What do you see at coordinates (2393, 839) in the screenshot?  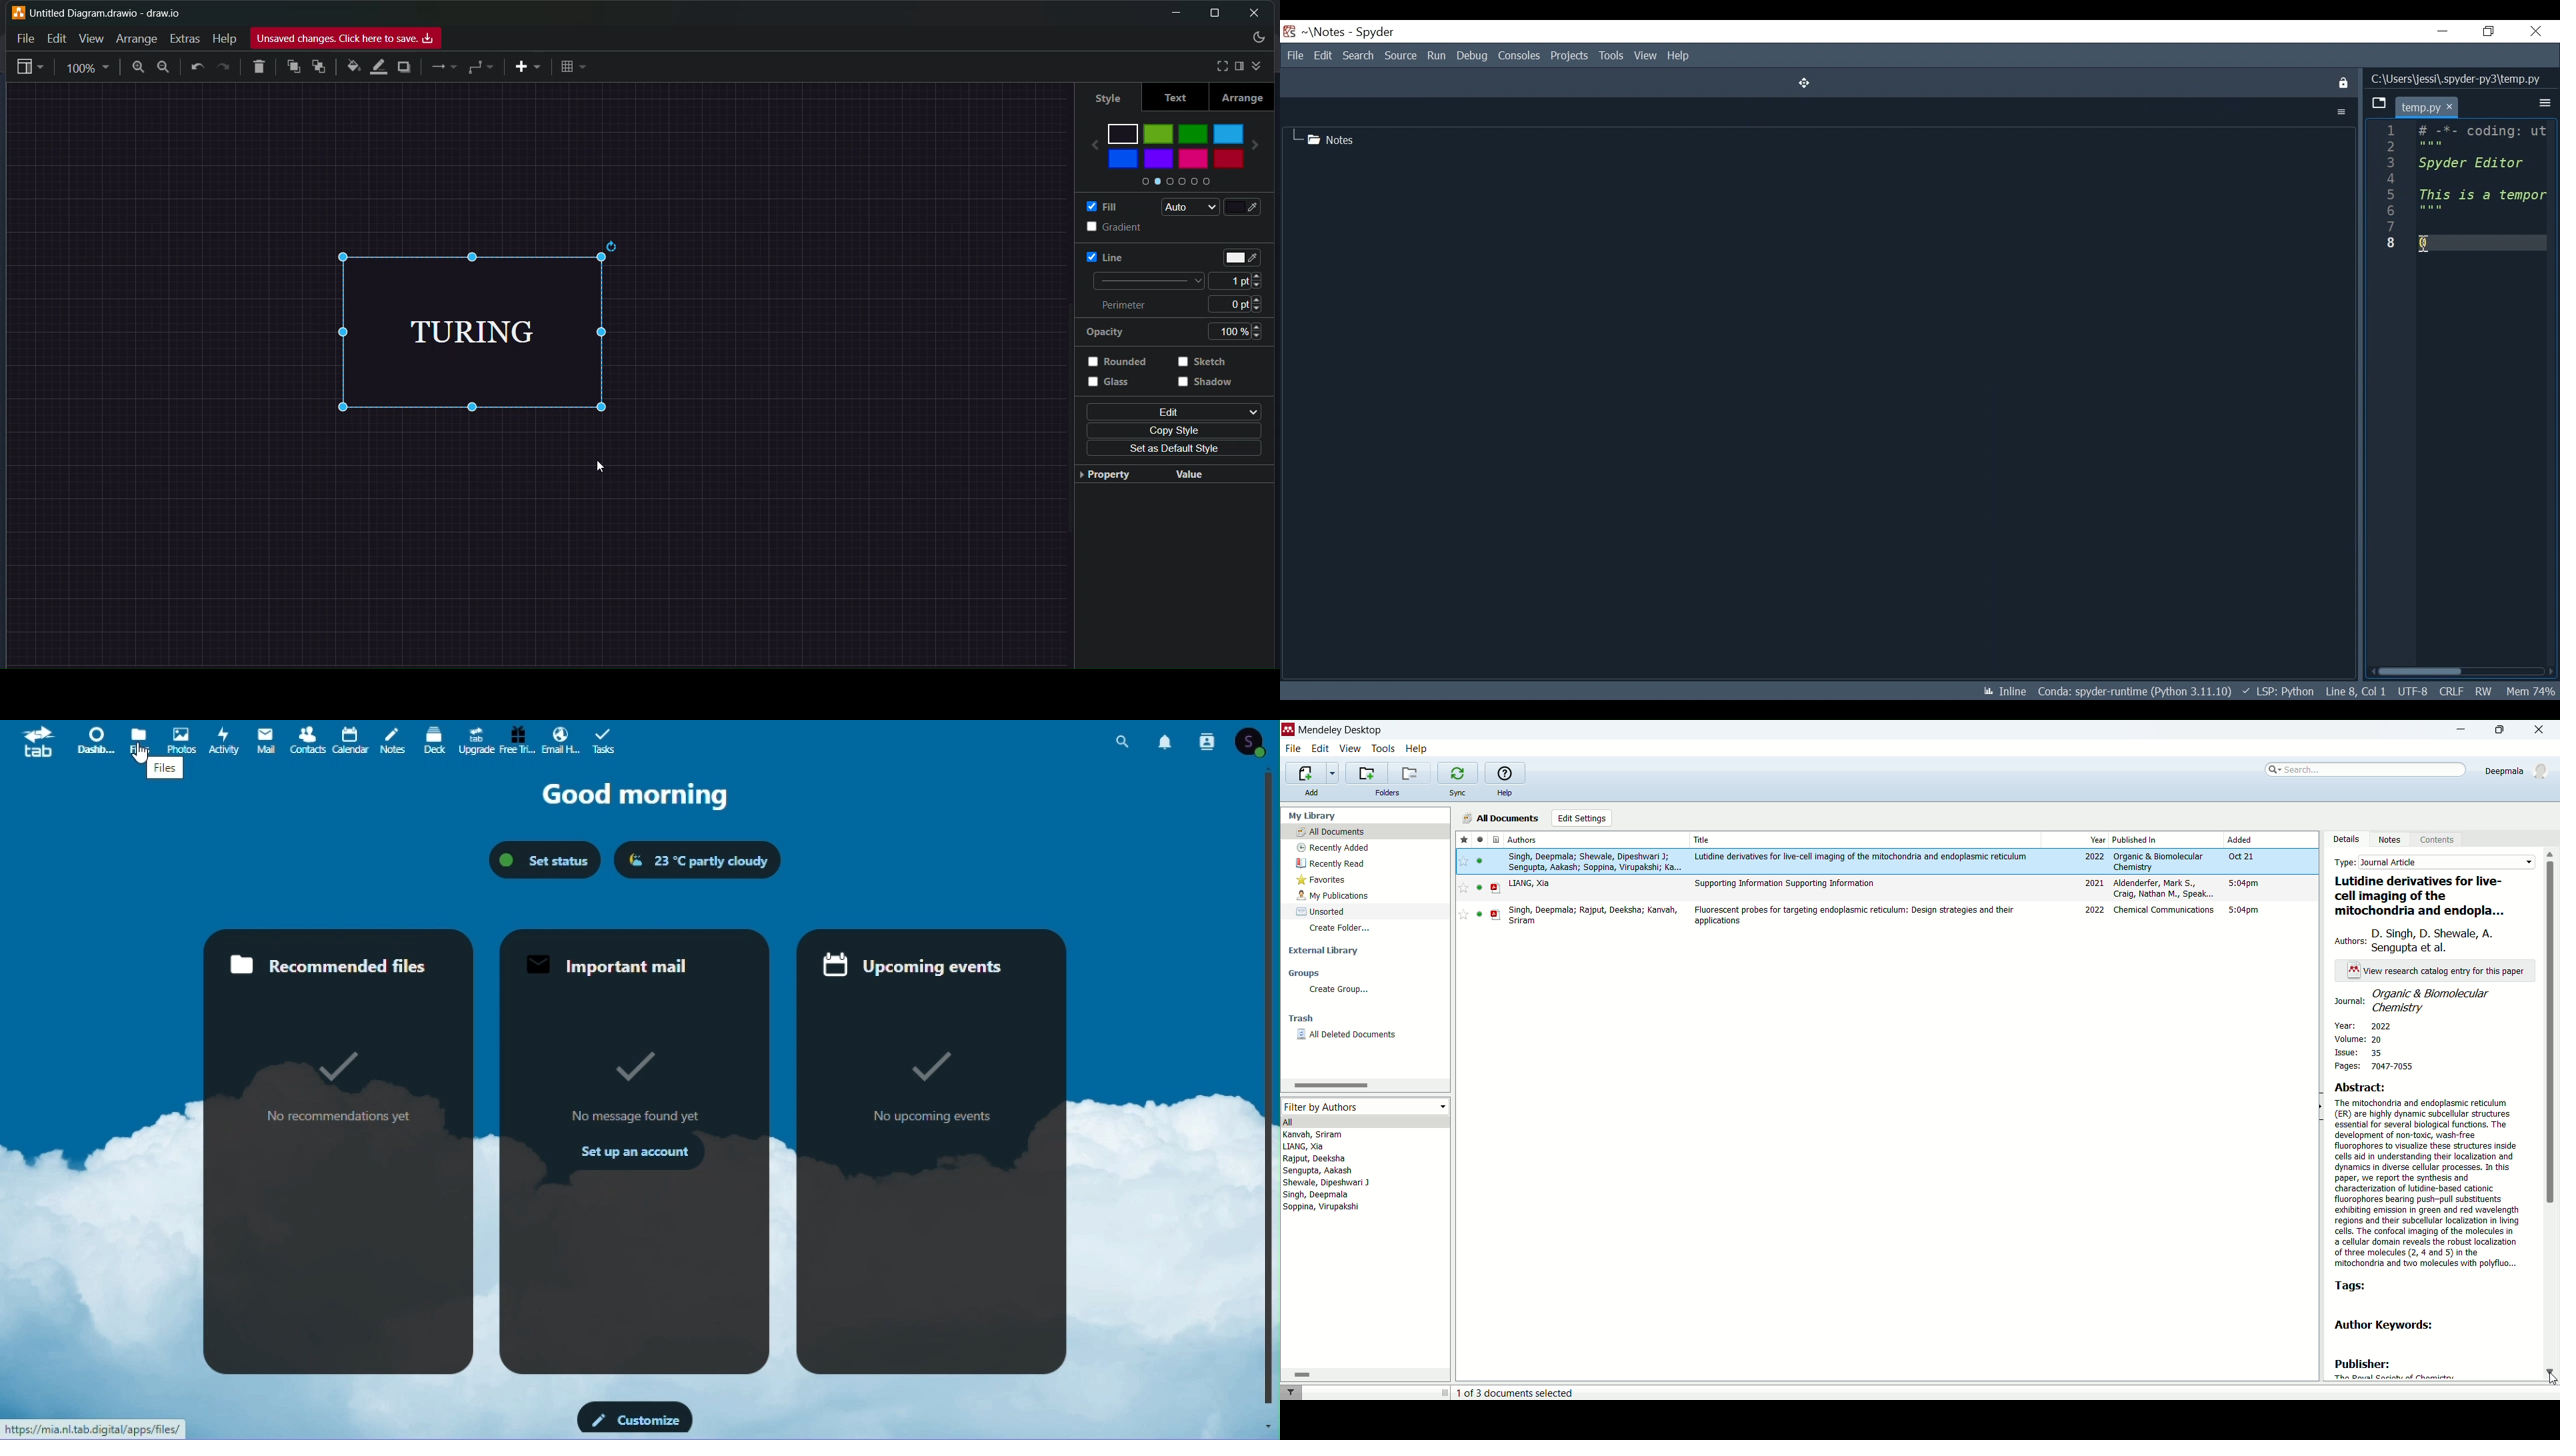 I see `notes` at bounding box center [2393, 839].